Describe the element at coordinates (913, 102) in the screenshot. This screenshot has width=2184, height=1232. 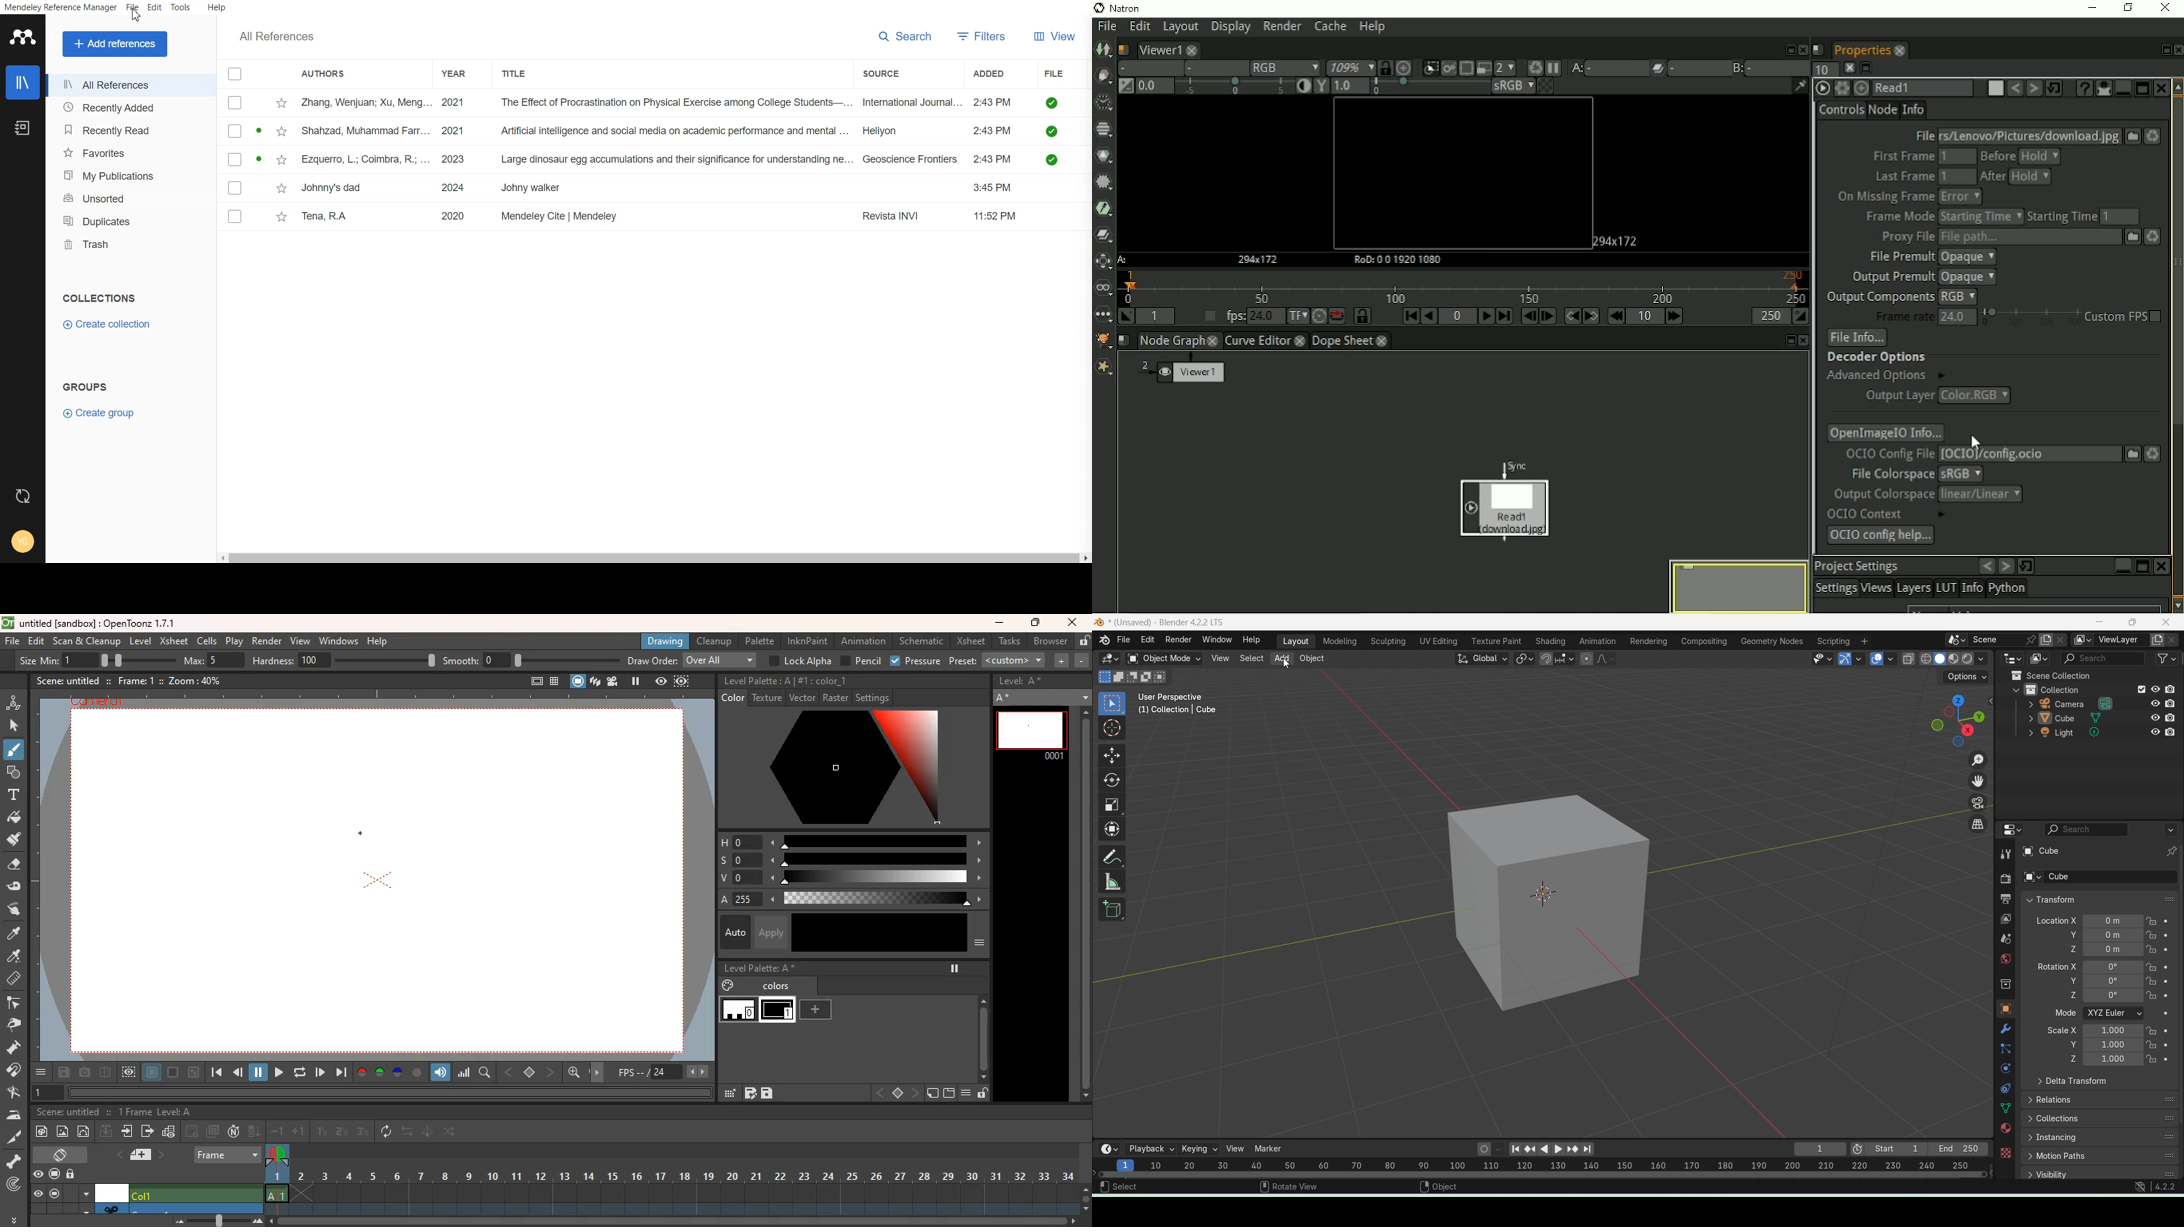
I see `International Journal...` at that location.